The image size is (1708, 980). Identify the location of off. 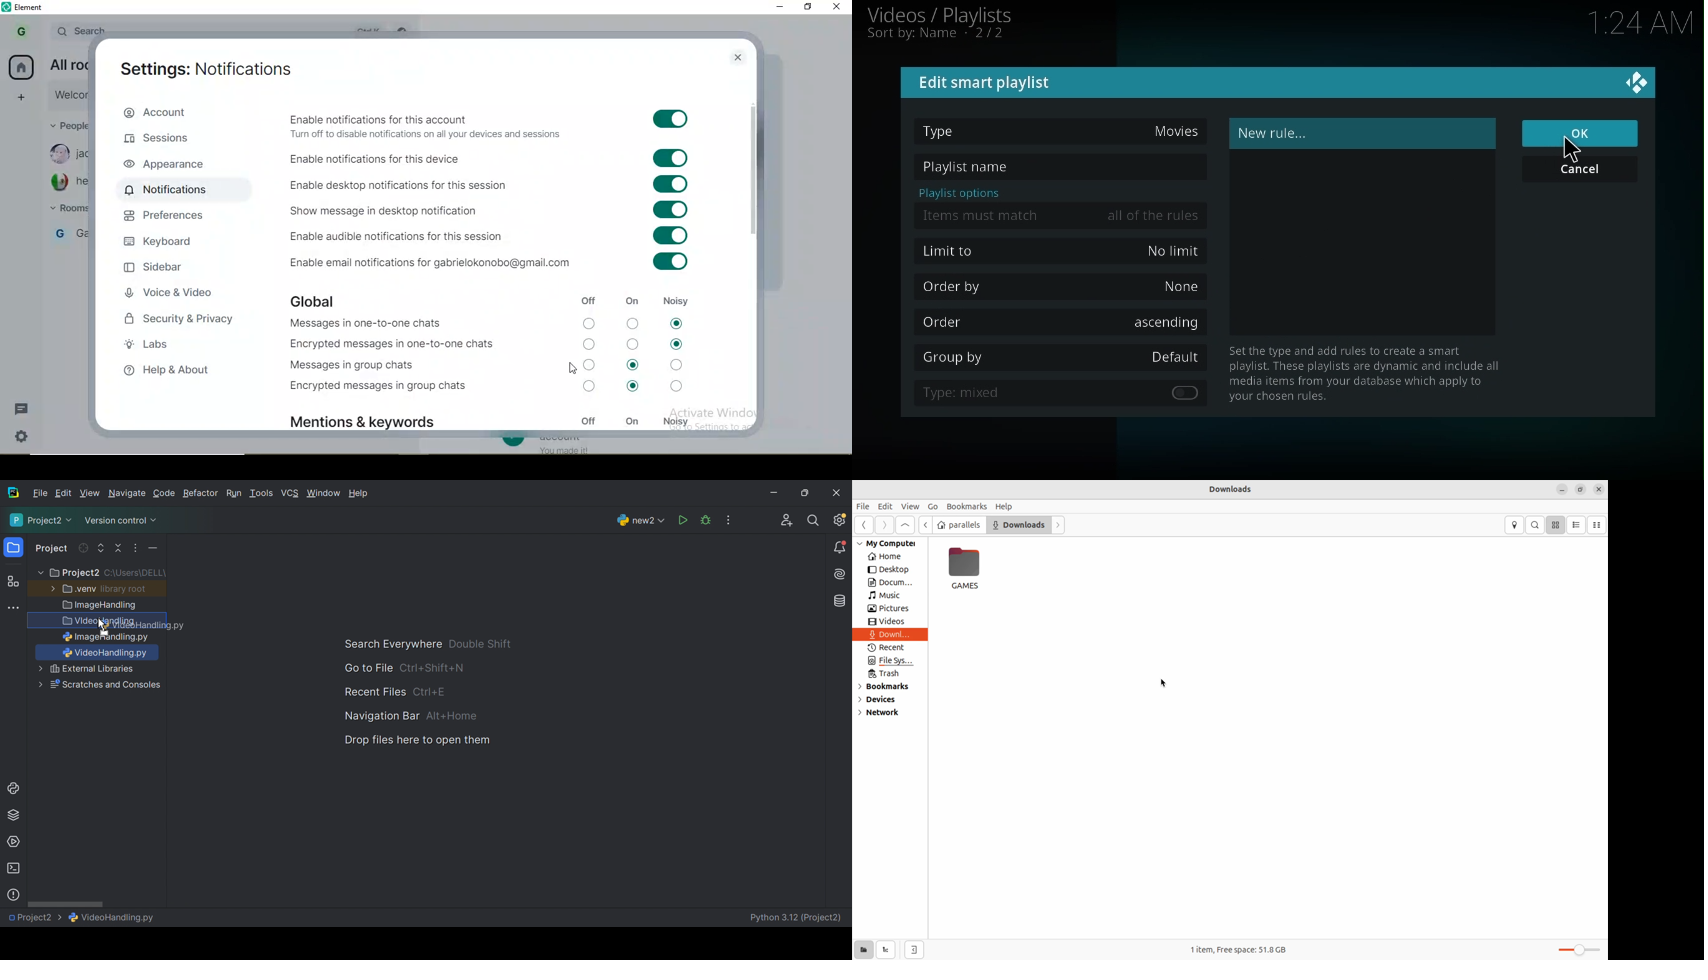
(588, 303).